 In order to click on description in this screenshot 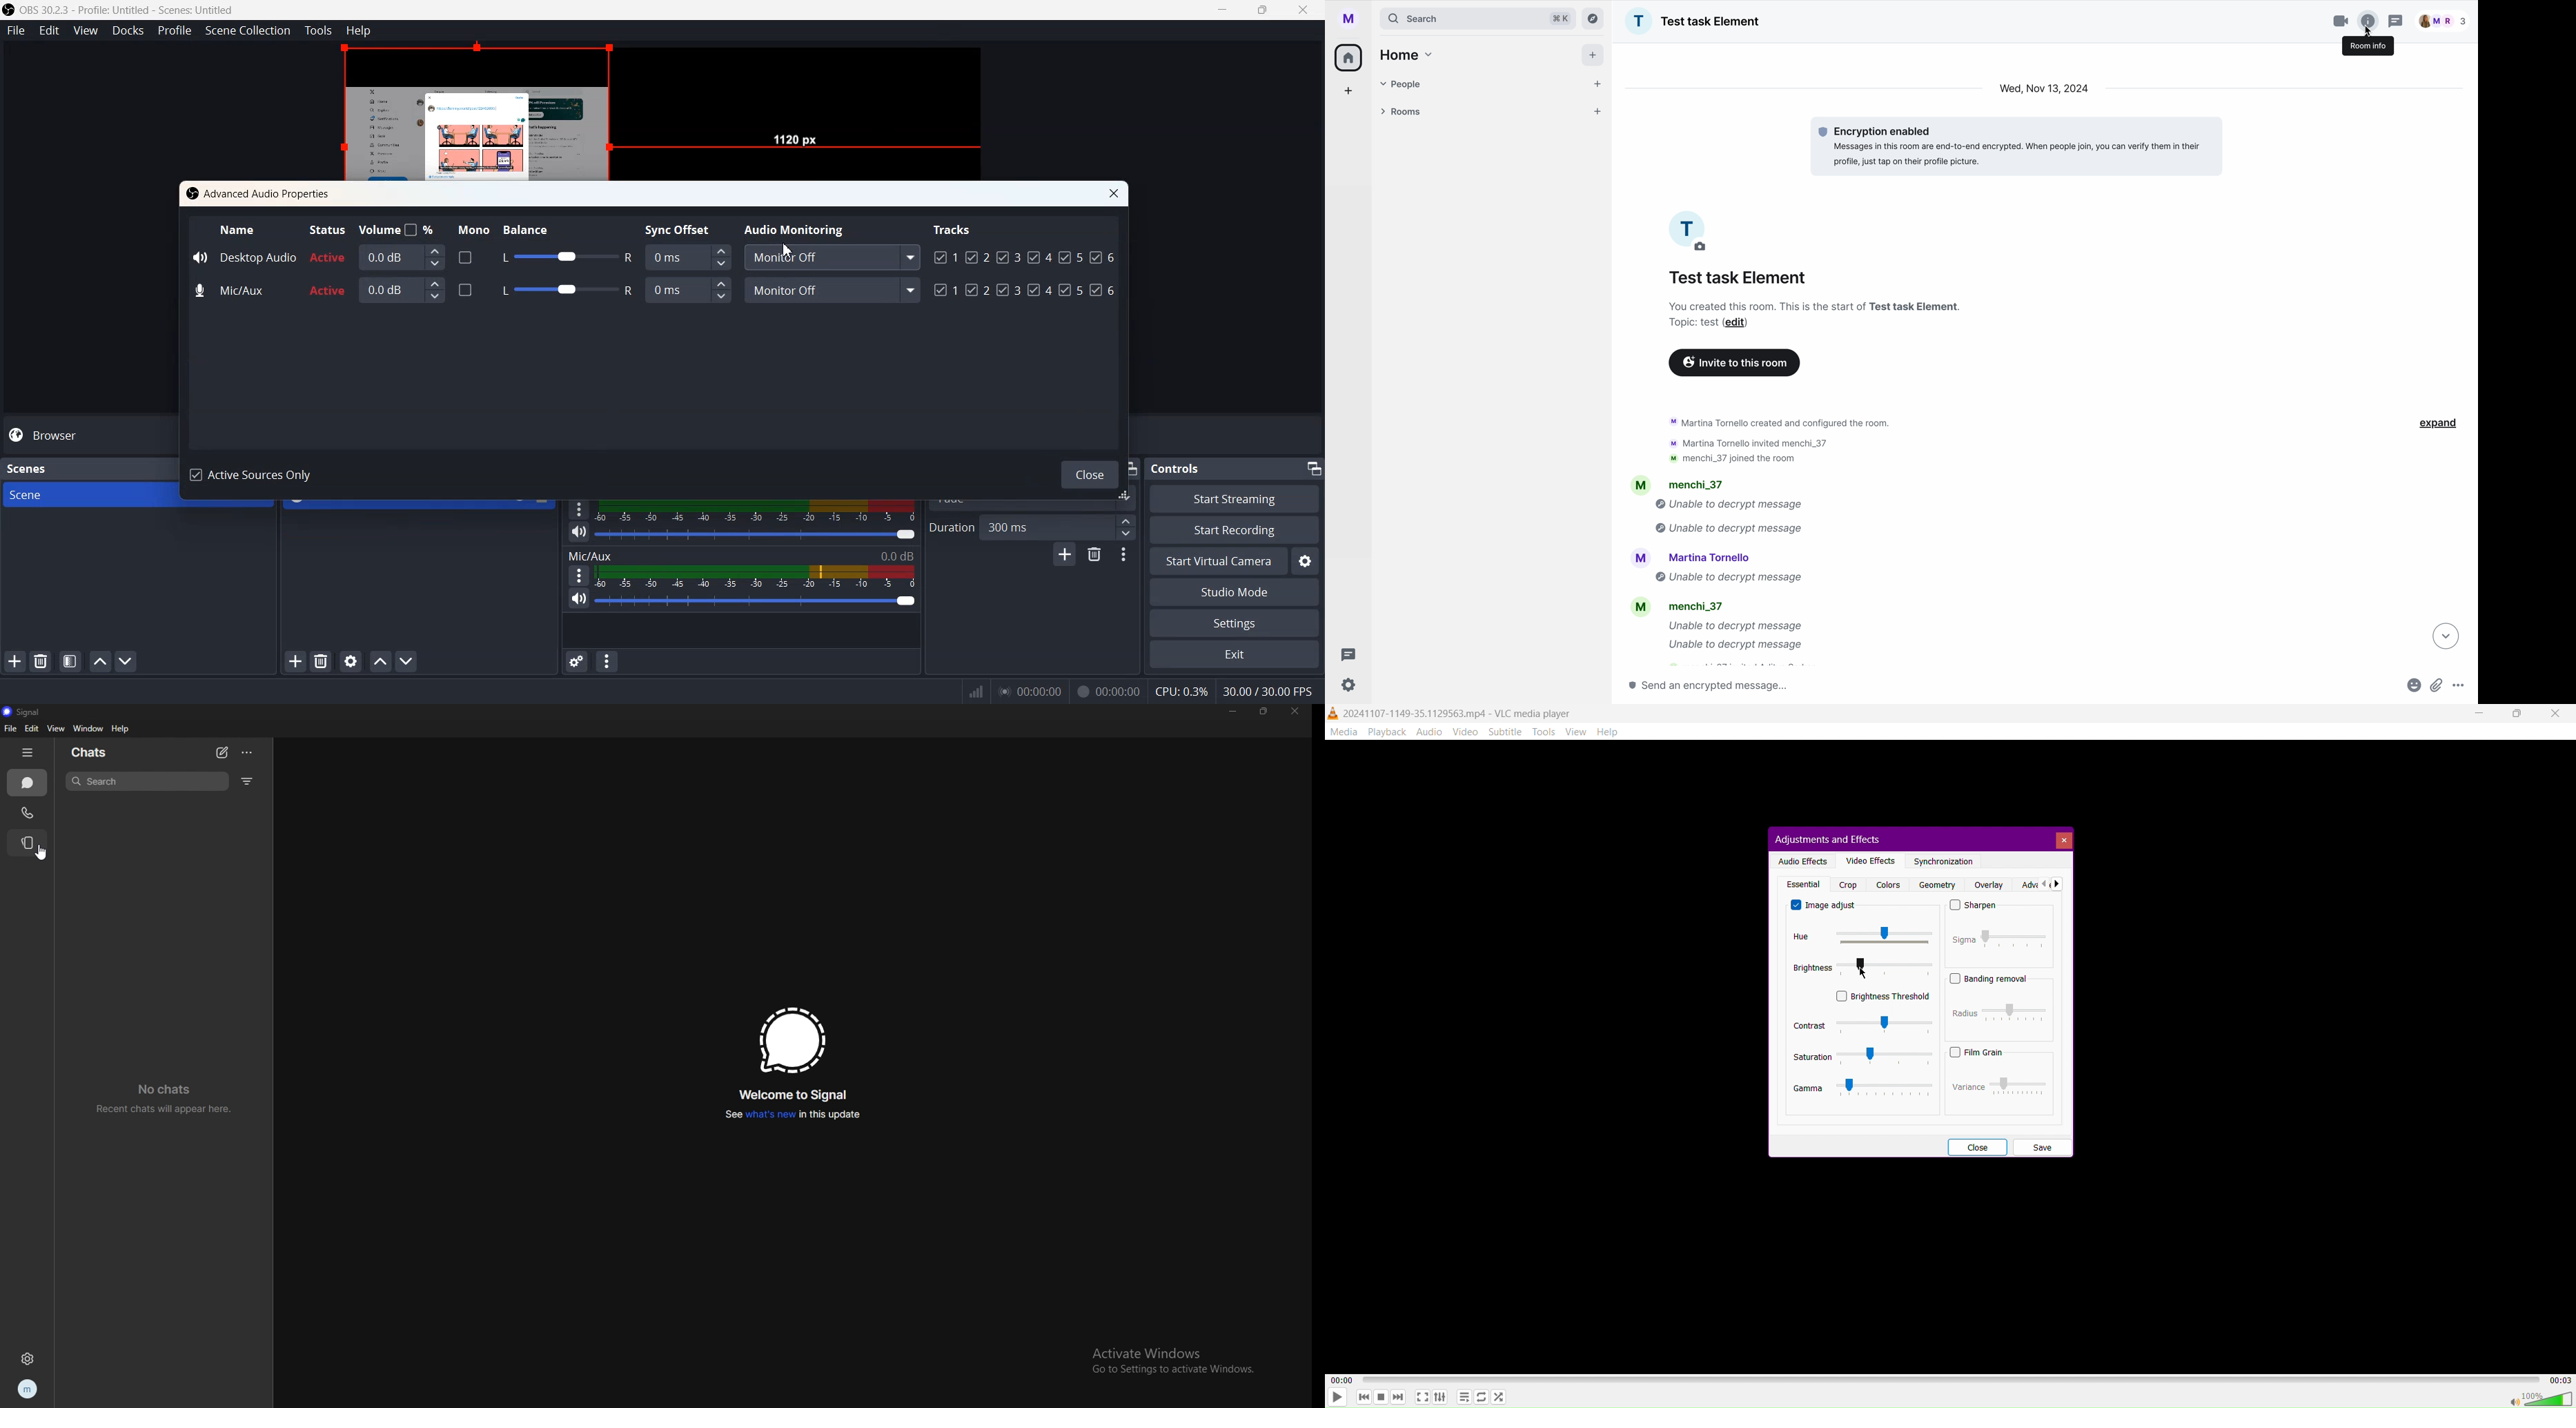, I will do `click(1815, 315)`.